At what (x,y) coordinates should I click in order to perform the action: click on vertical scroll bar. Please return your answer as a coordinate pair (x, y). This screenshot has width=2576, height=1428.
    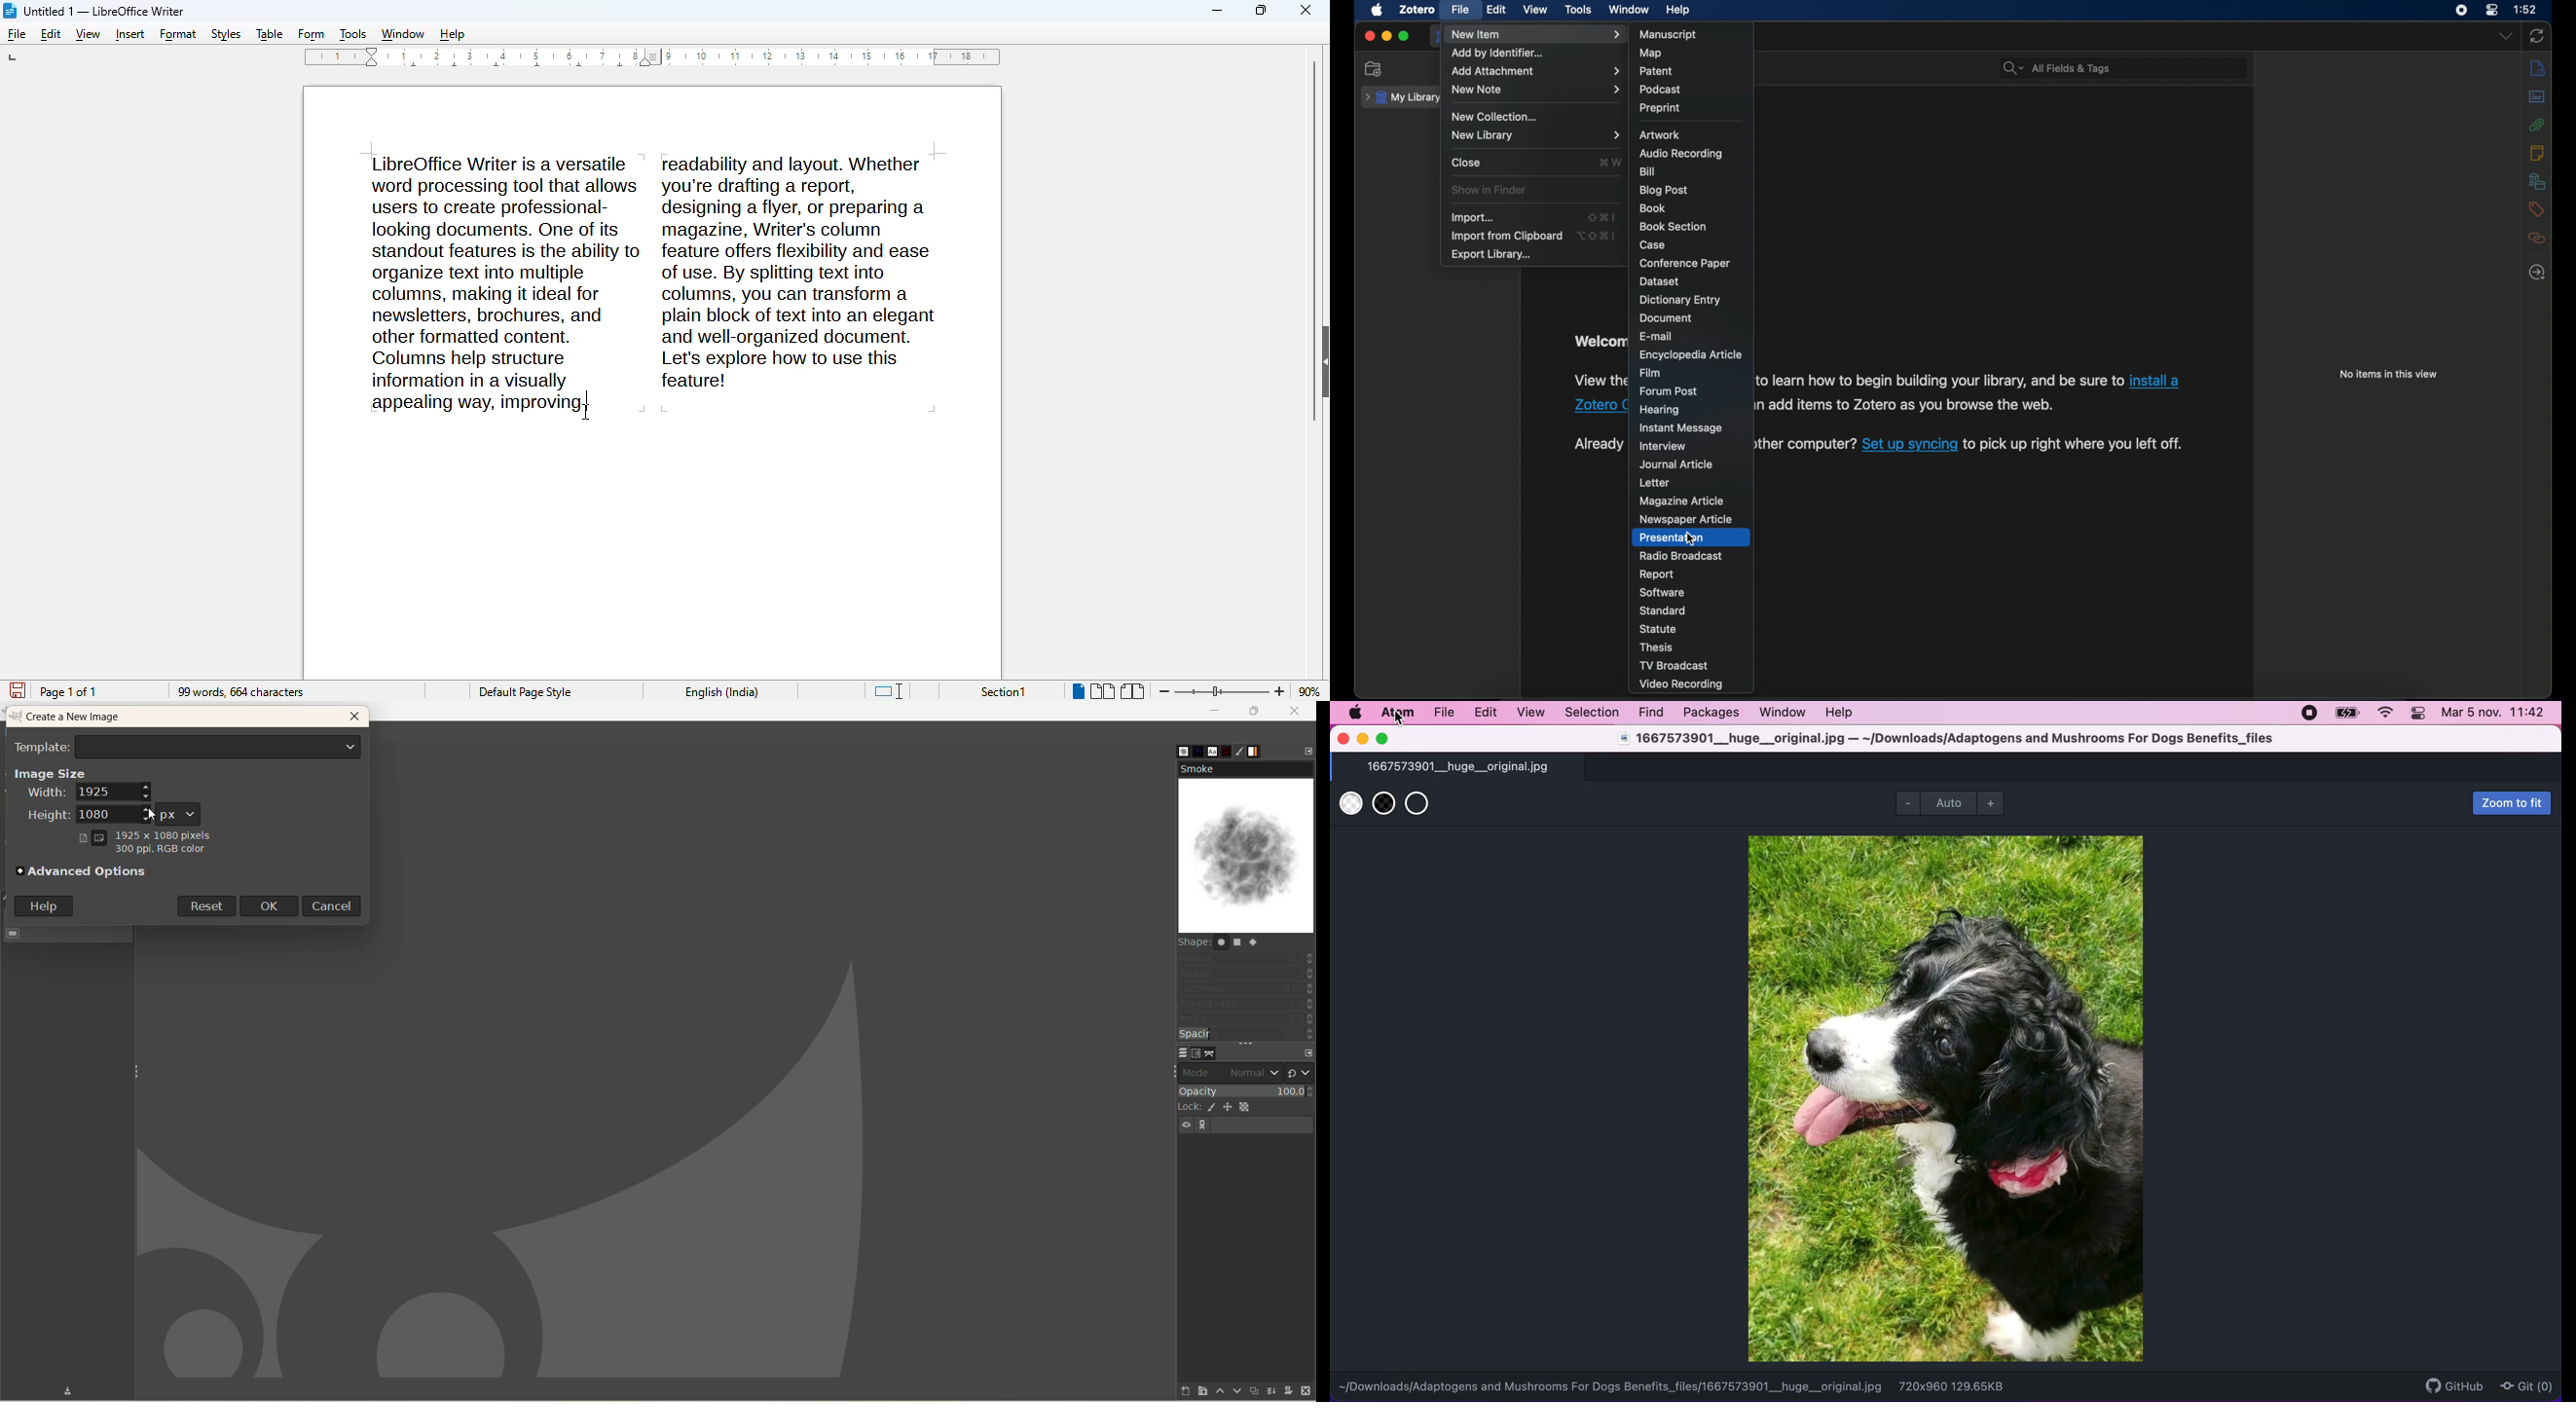
    Looking at the image, I should click on (1306, 239).